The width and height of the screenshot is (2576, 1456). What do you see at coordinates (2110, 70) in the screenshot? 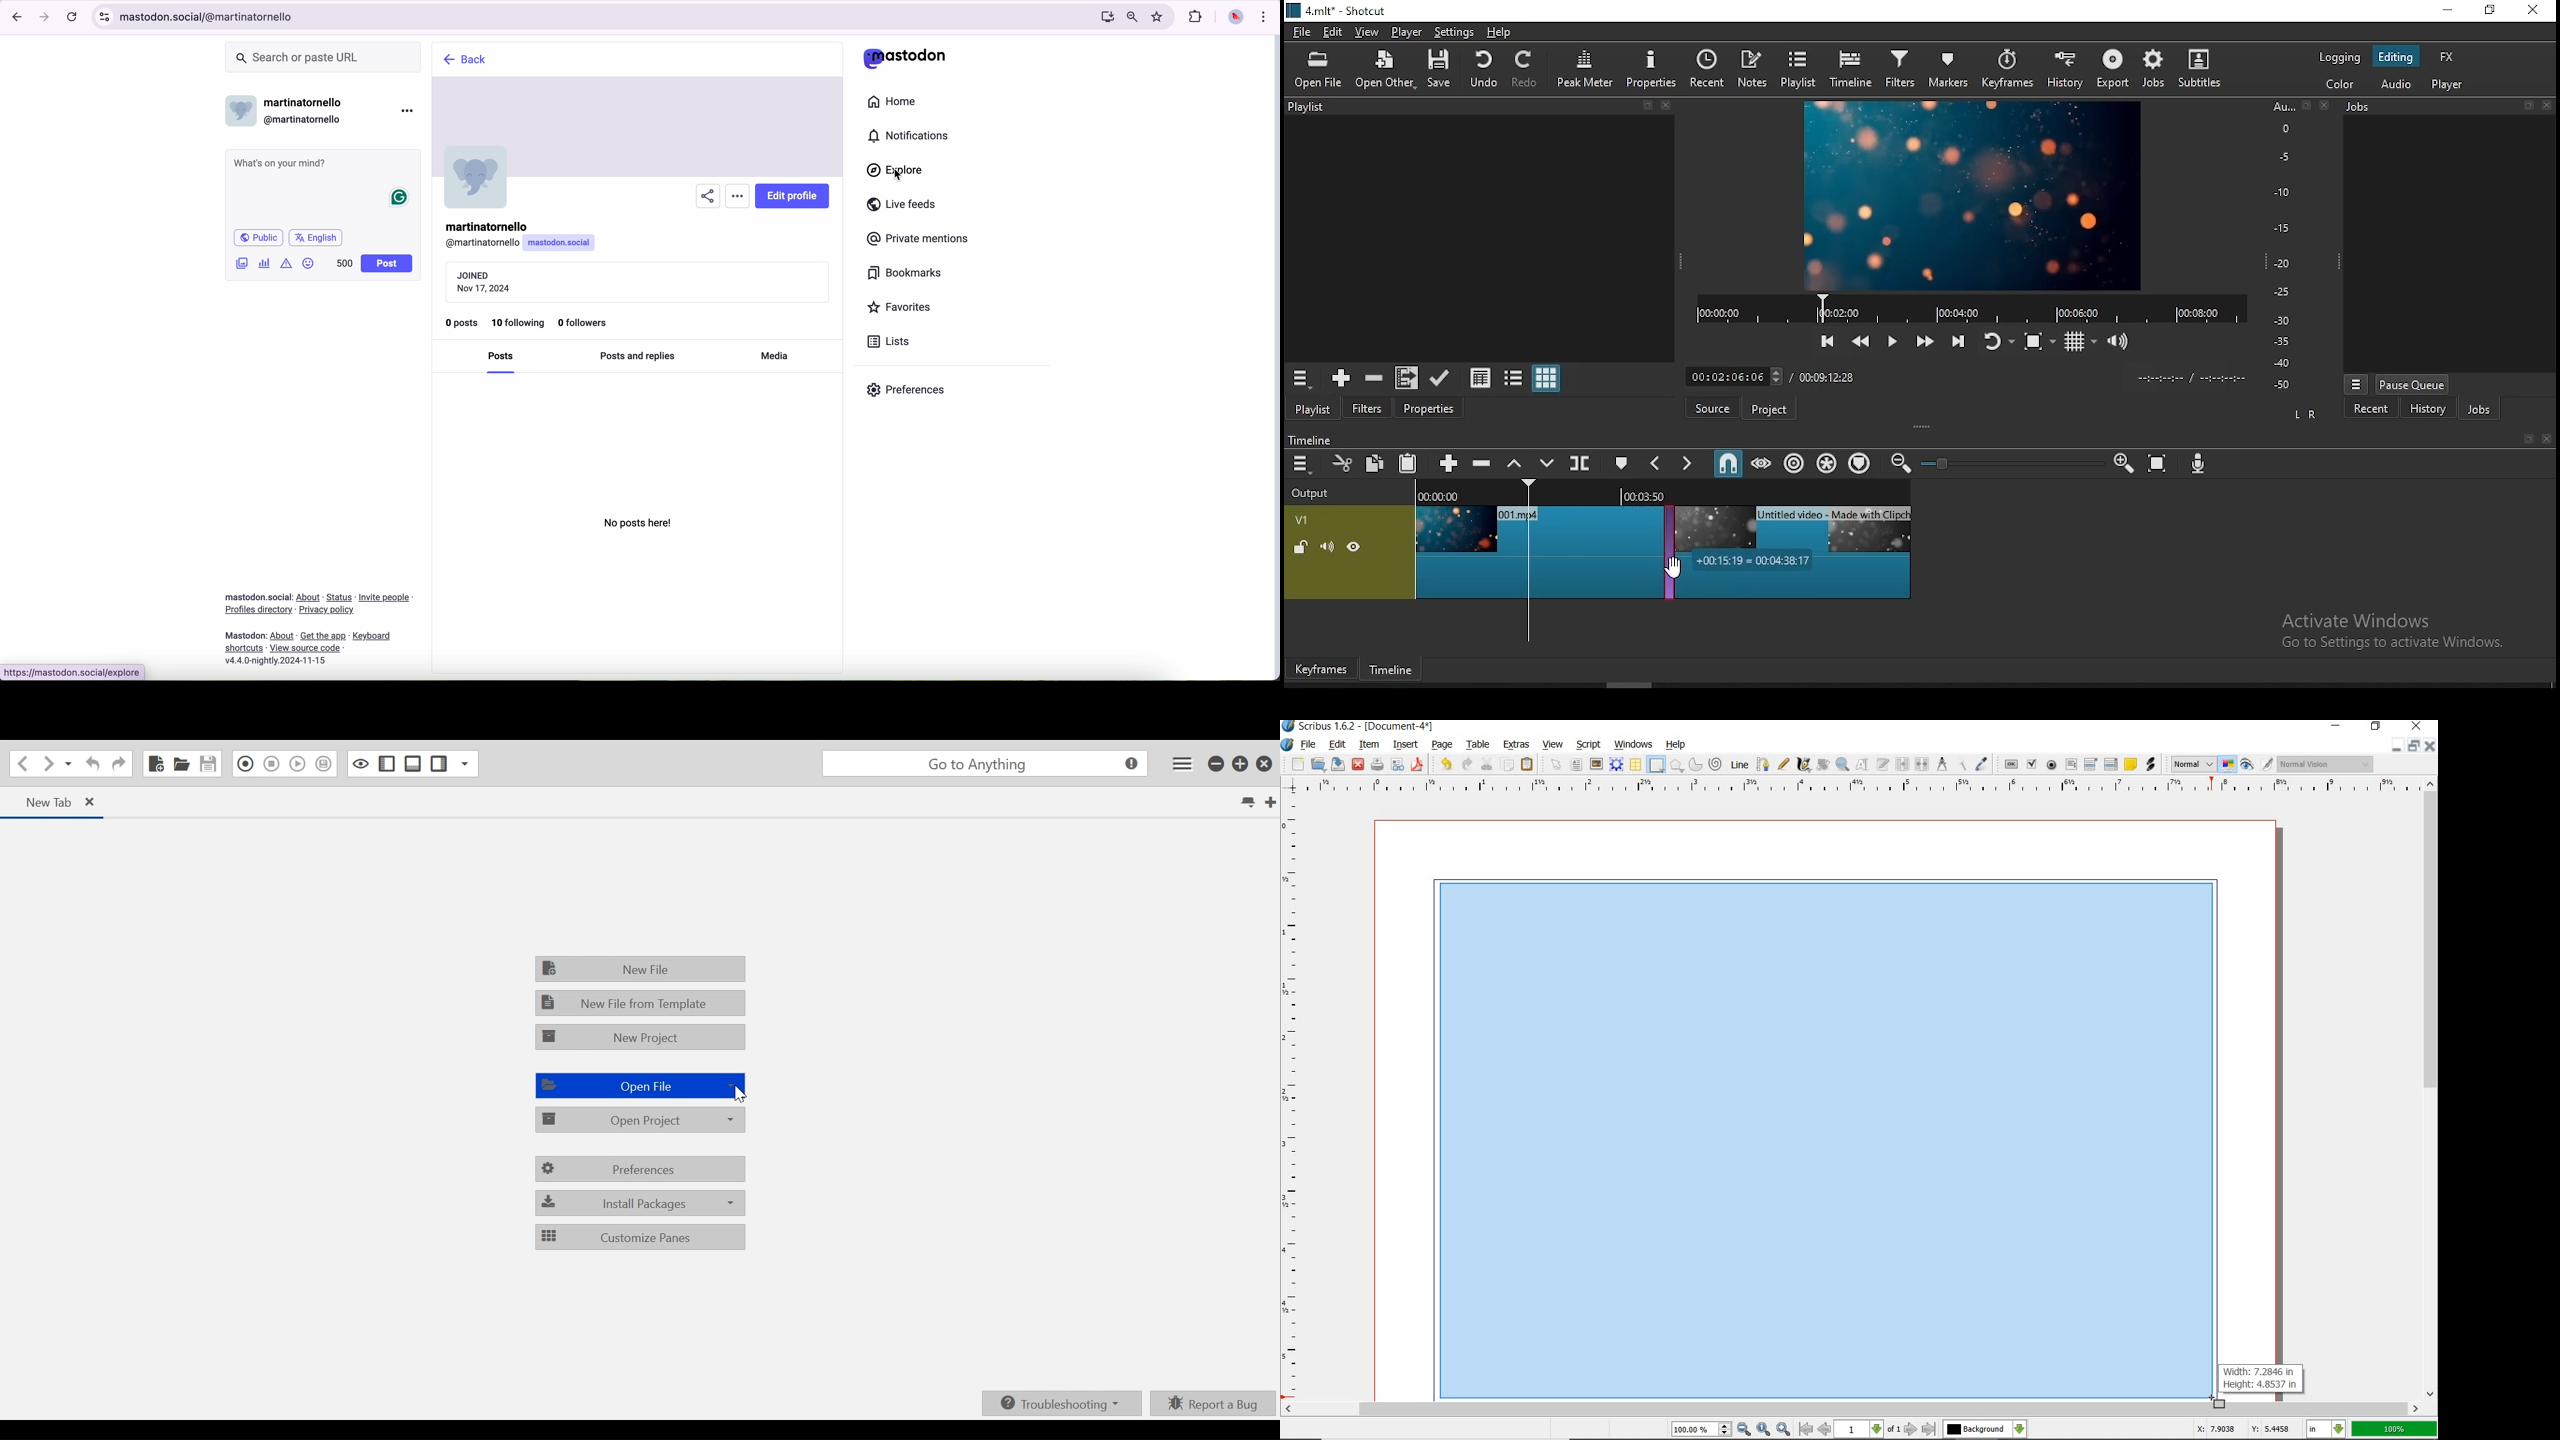
I see `export` at bounding box center [2110, 70].